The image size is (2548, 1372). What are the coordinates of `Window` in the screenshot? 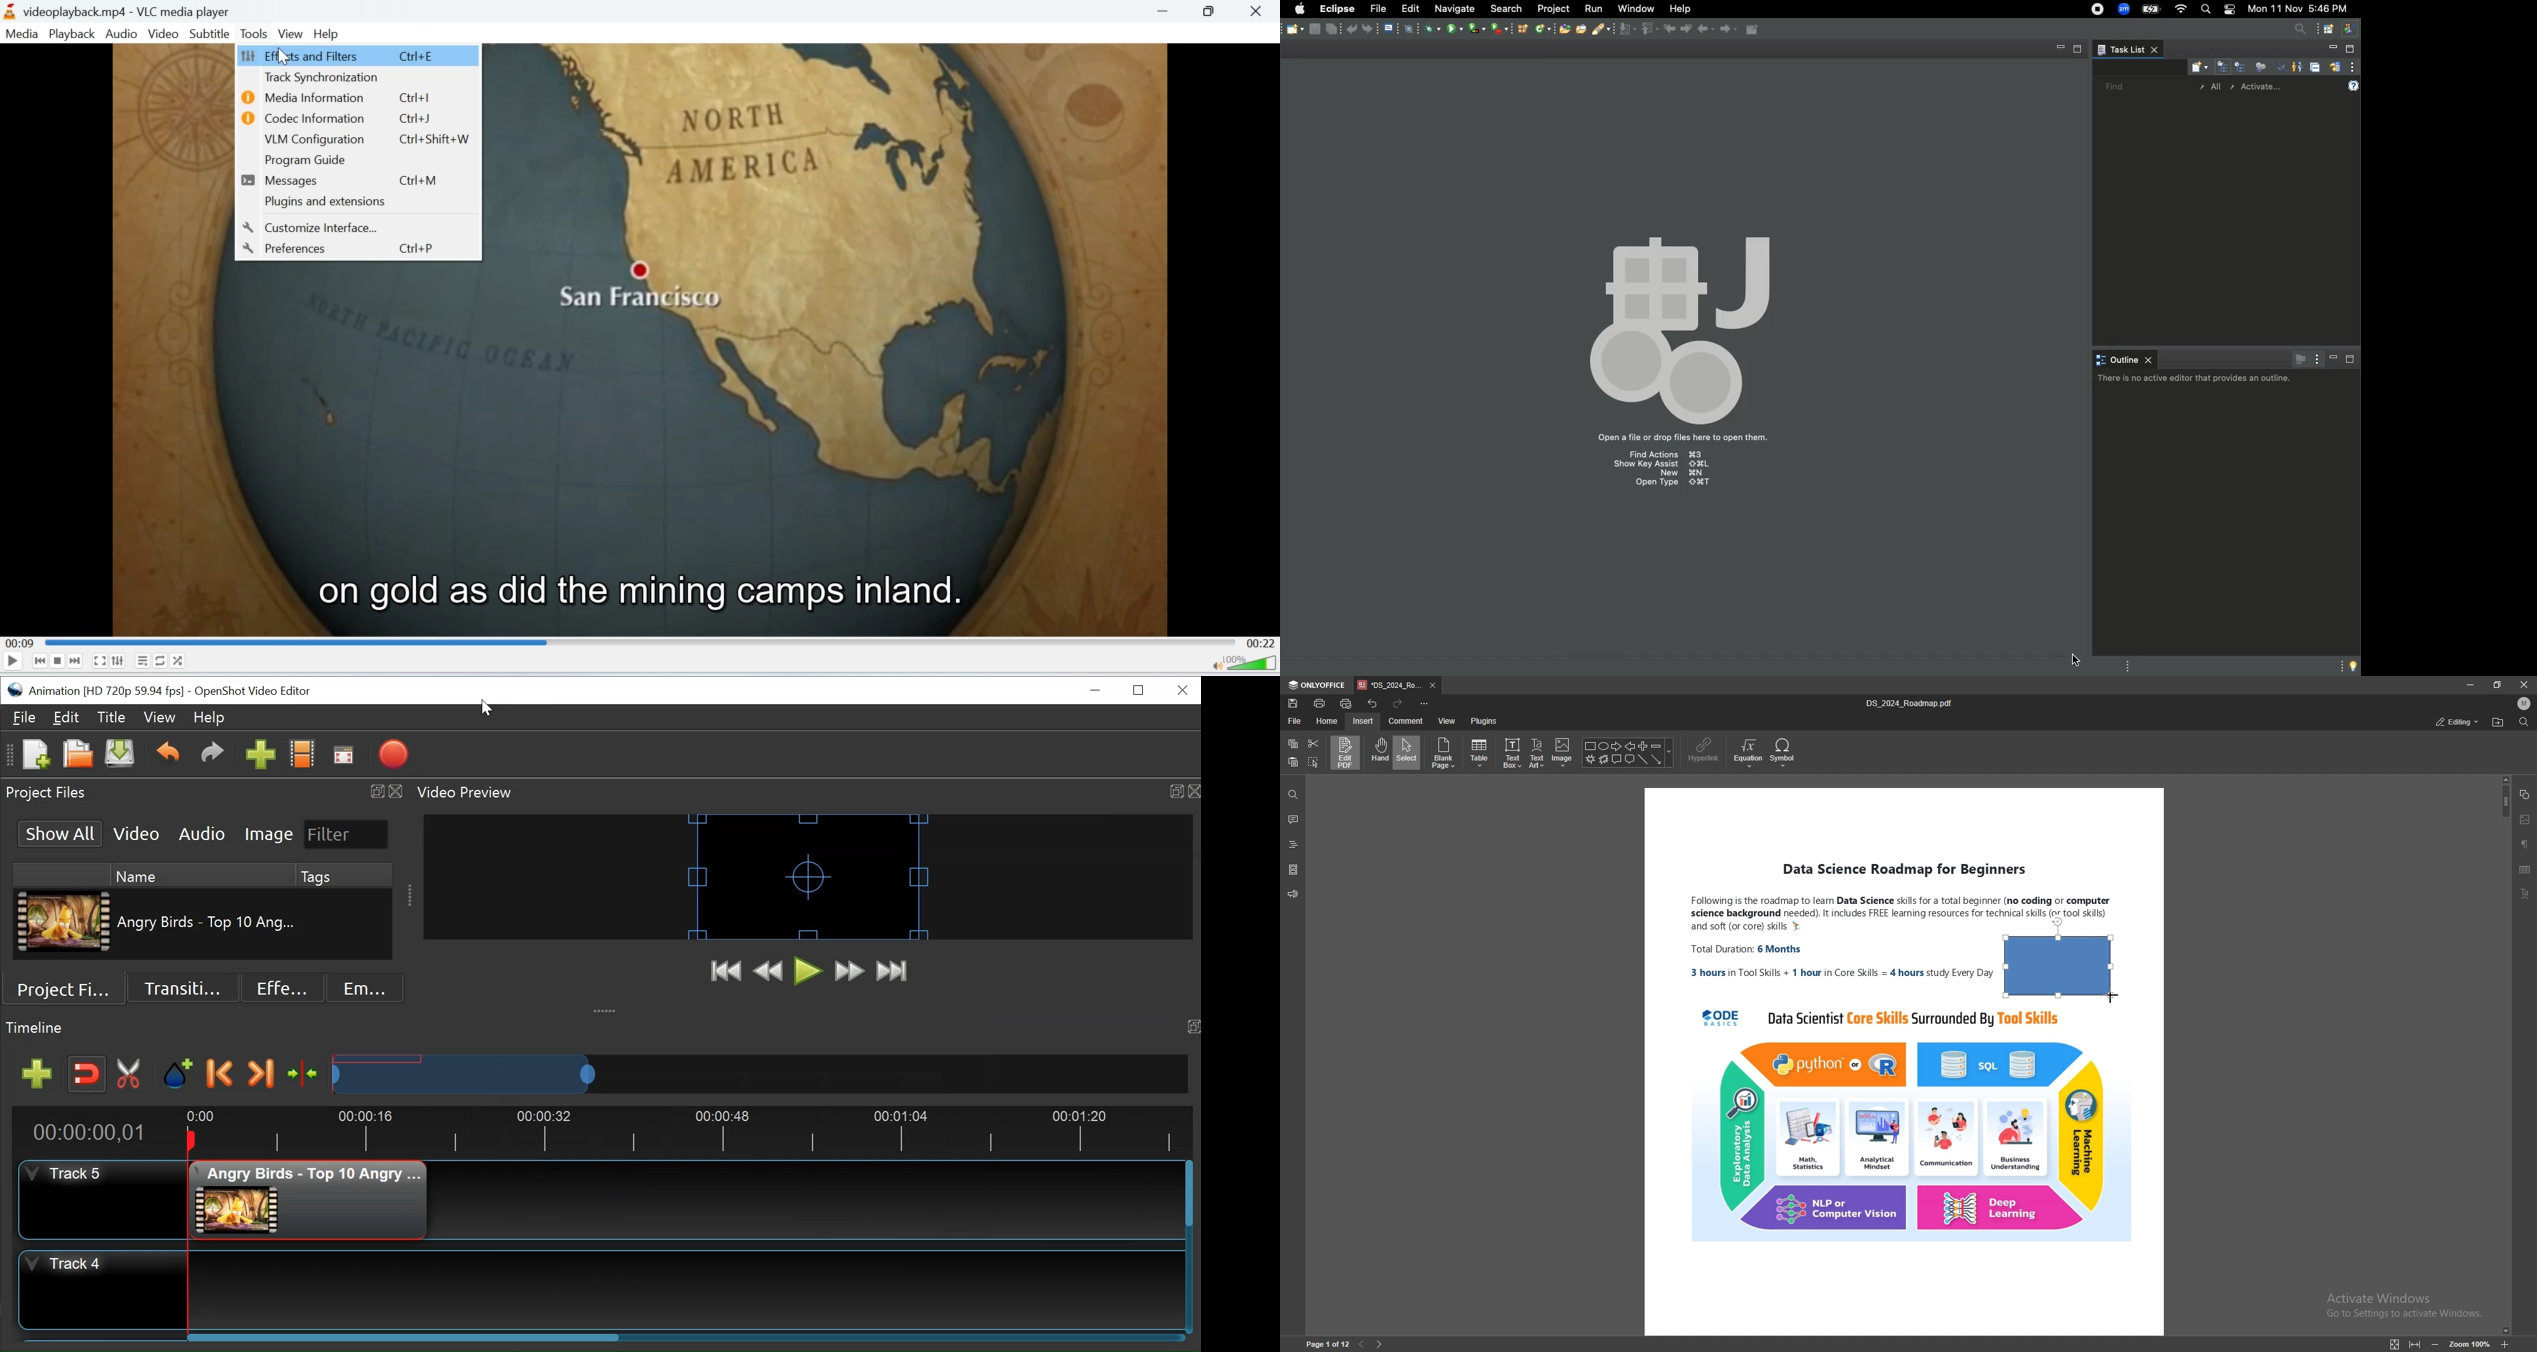 It's located at (1636, 9).